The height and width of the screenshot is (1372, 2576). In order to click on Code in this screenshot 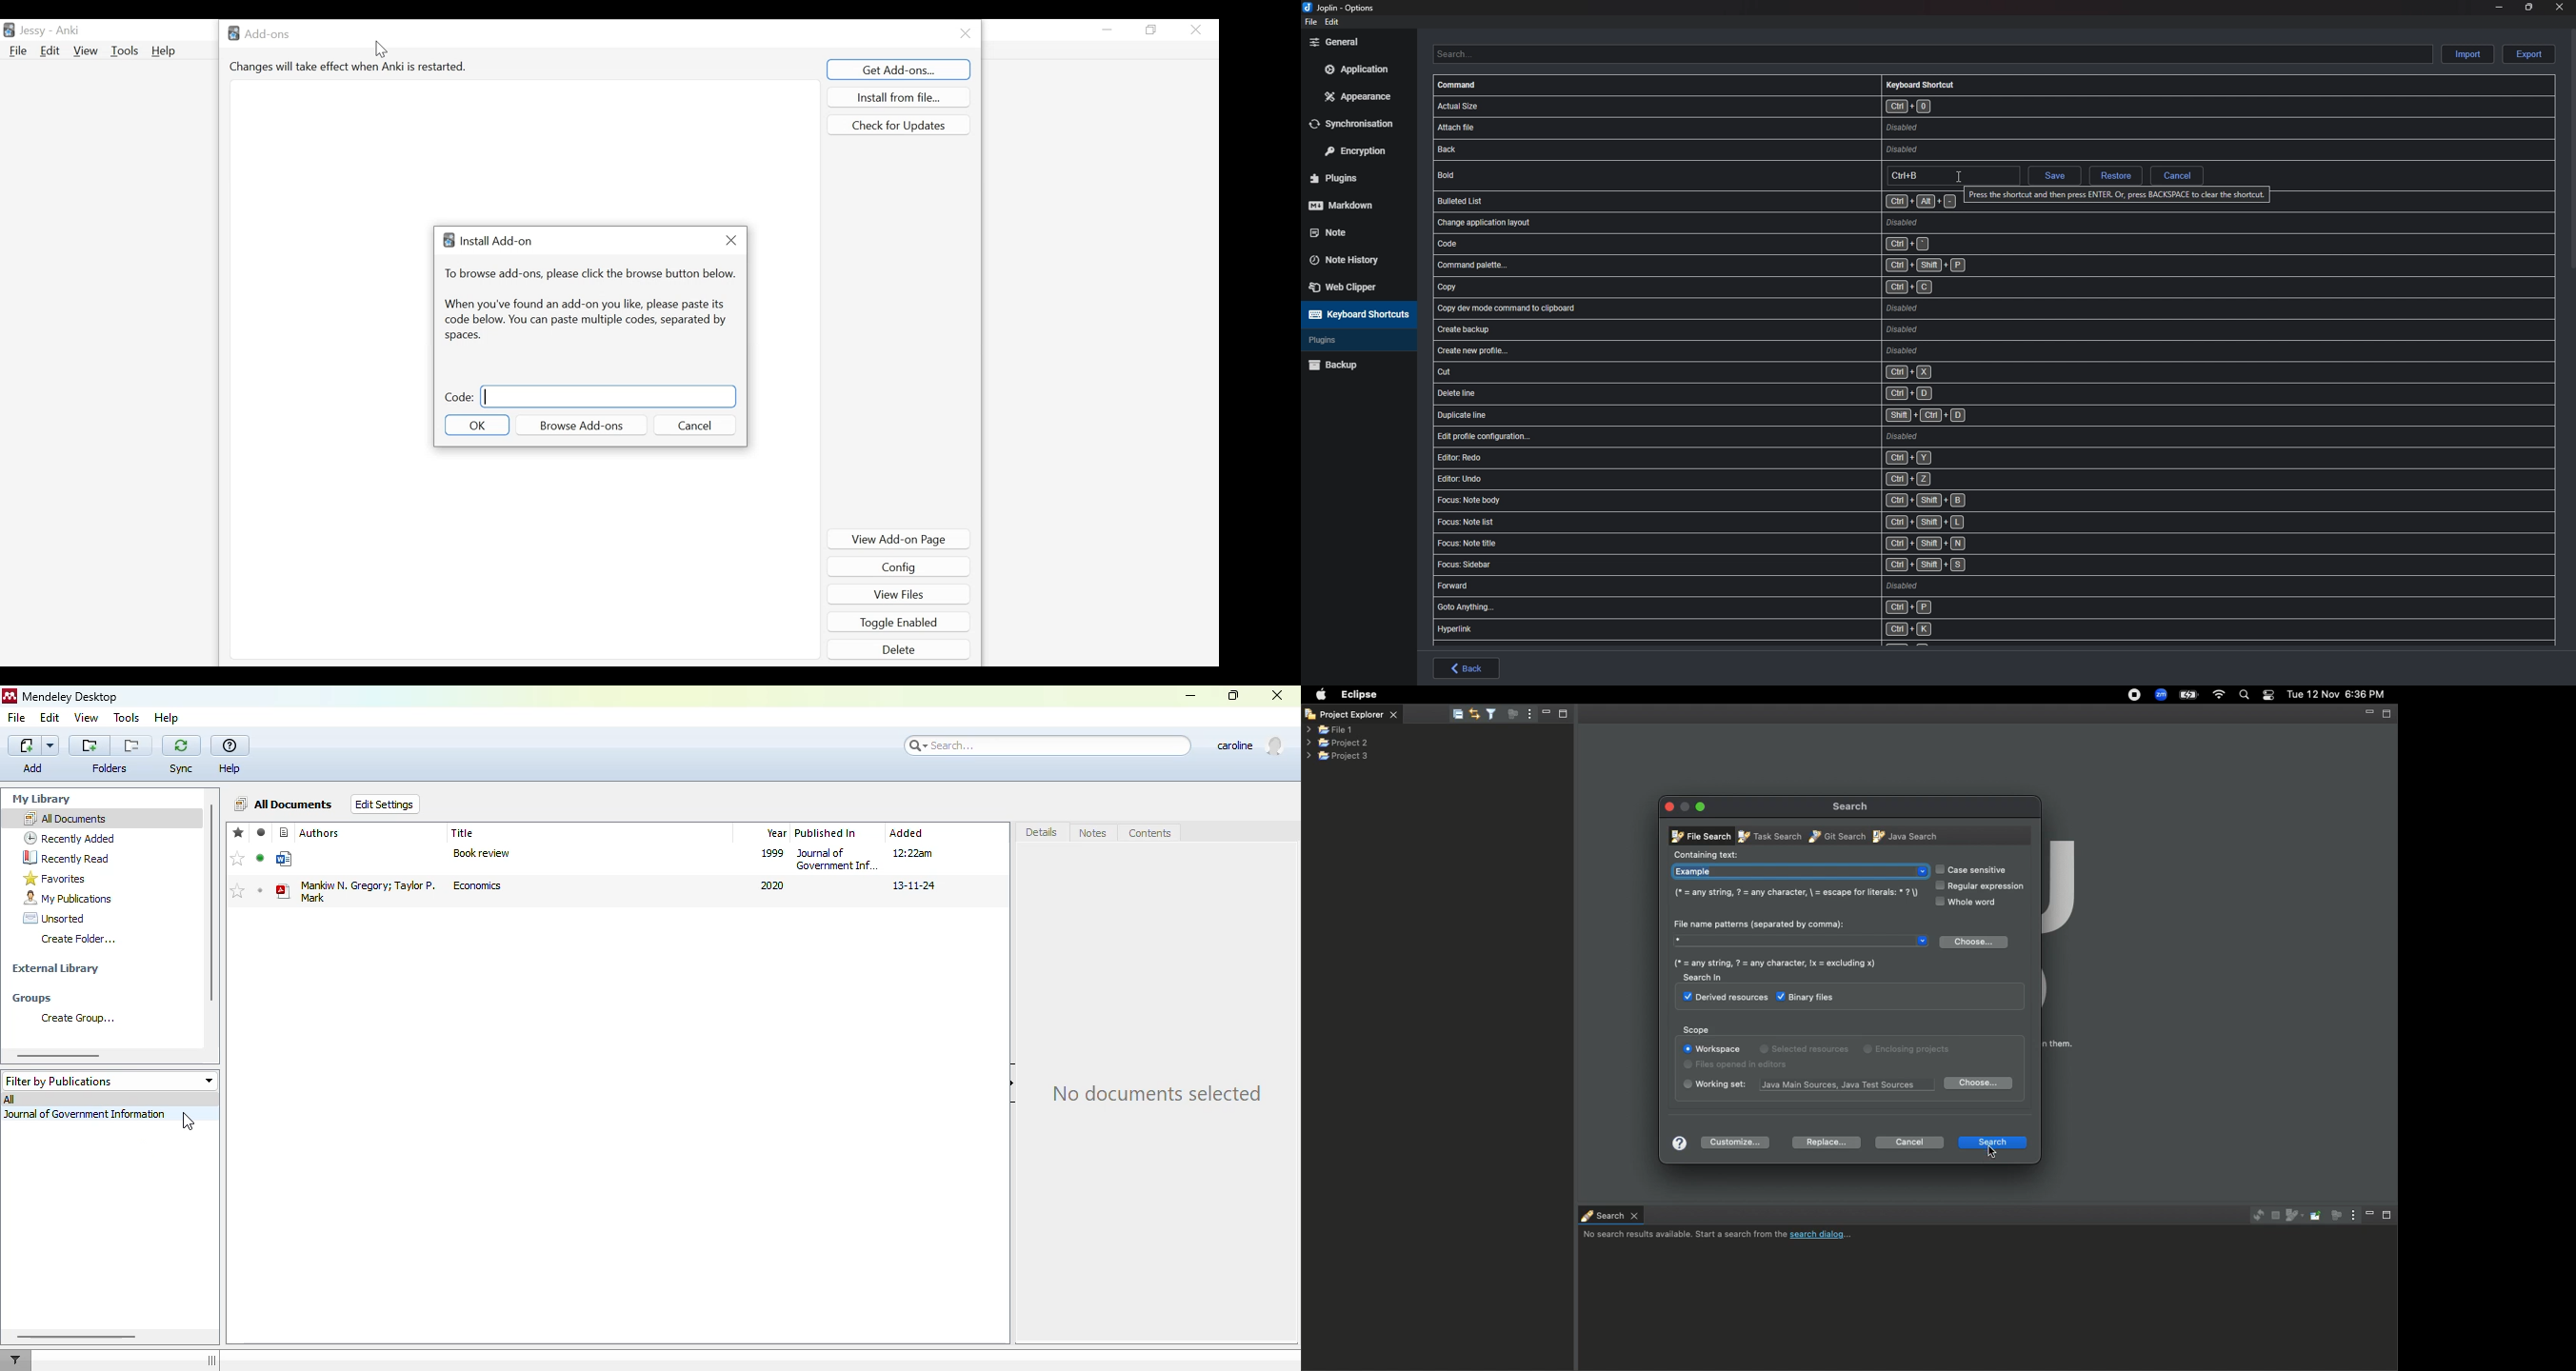, I will do `click(459, 397)`.